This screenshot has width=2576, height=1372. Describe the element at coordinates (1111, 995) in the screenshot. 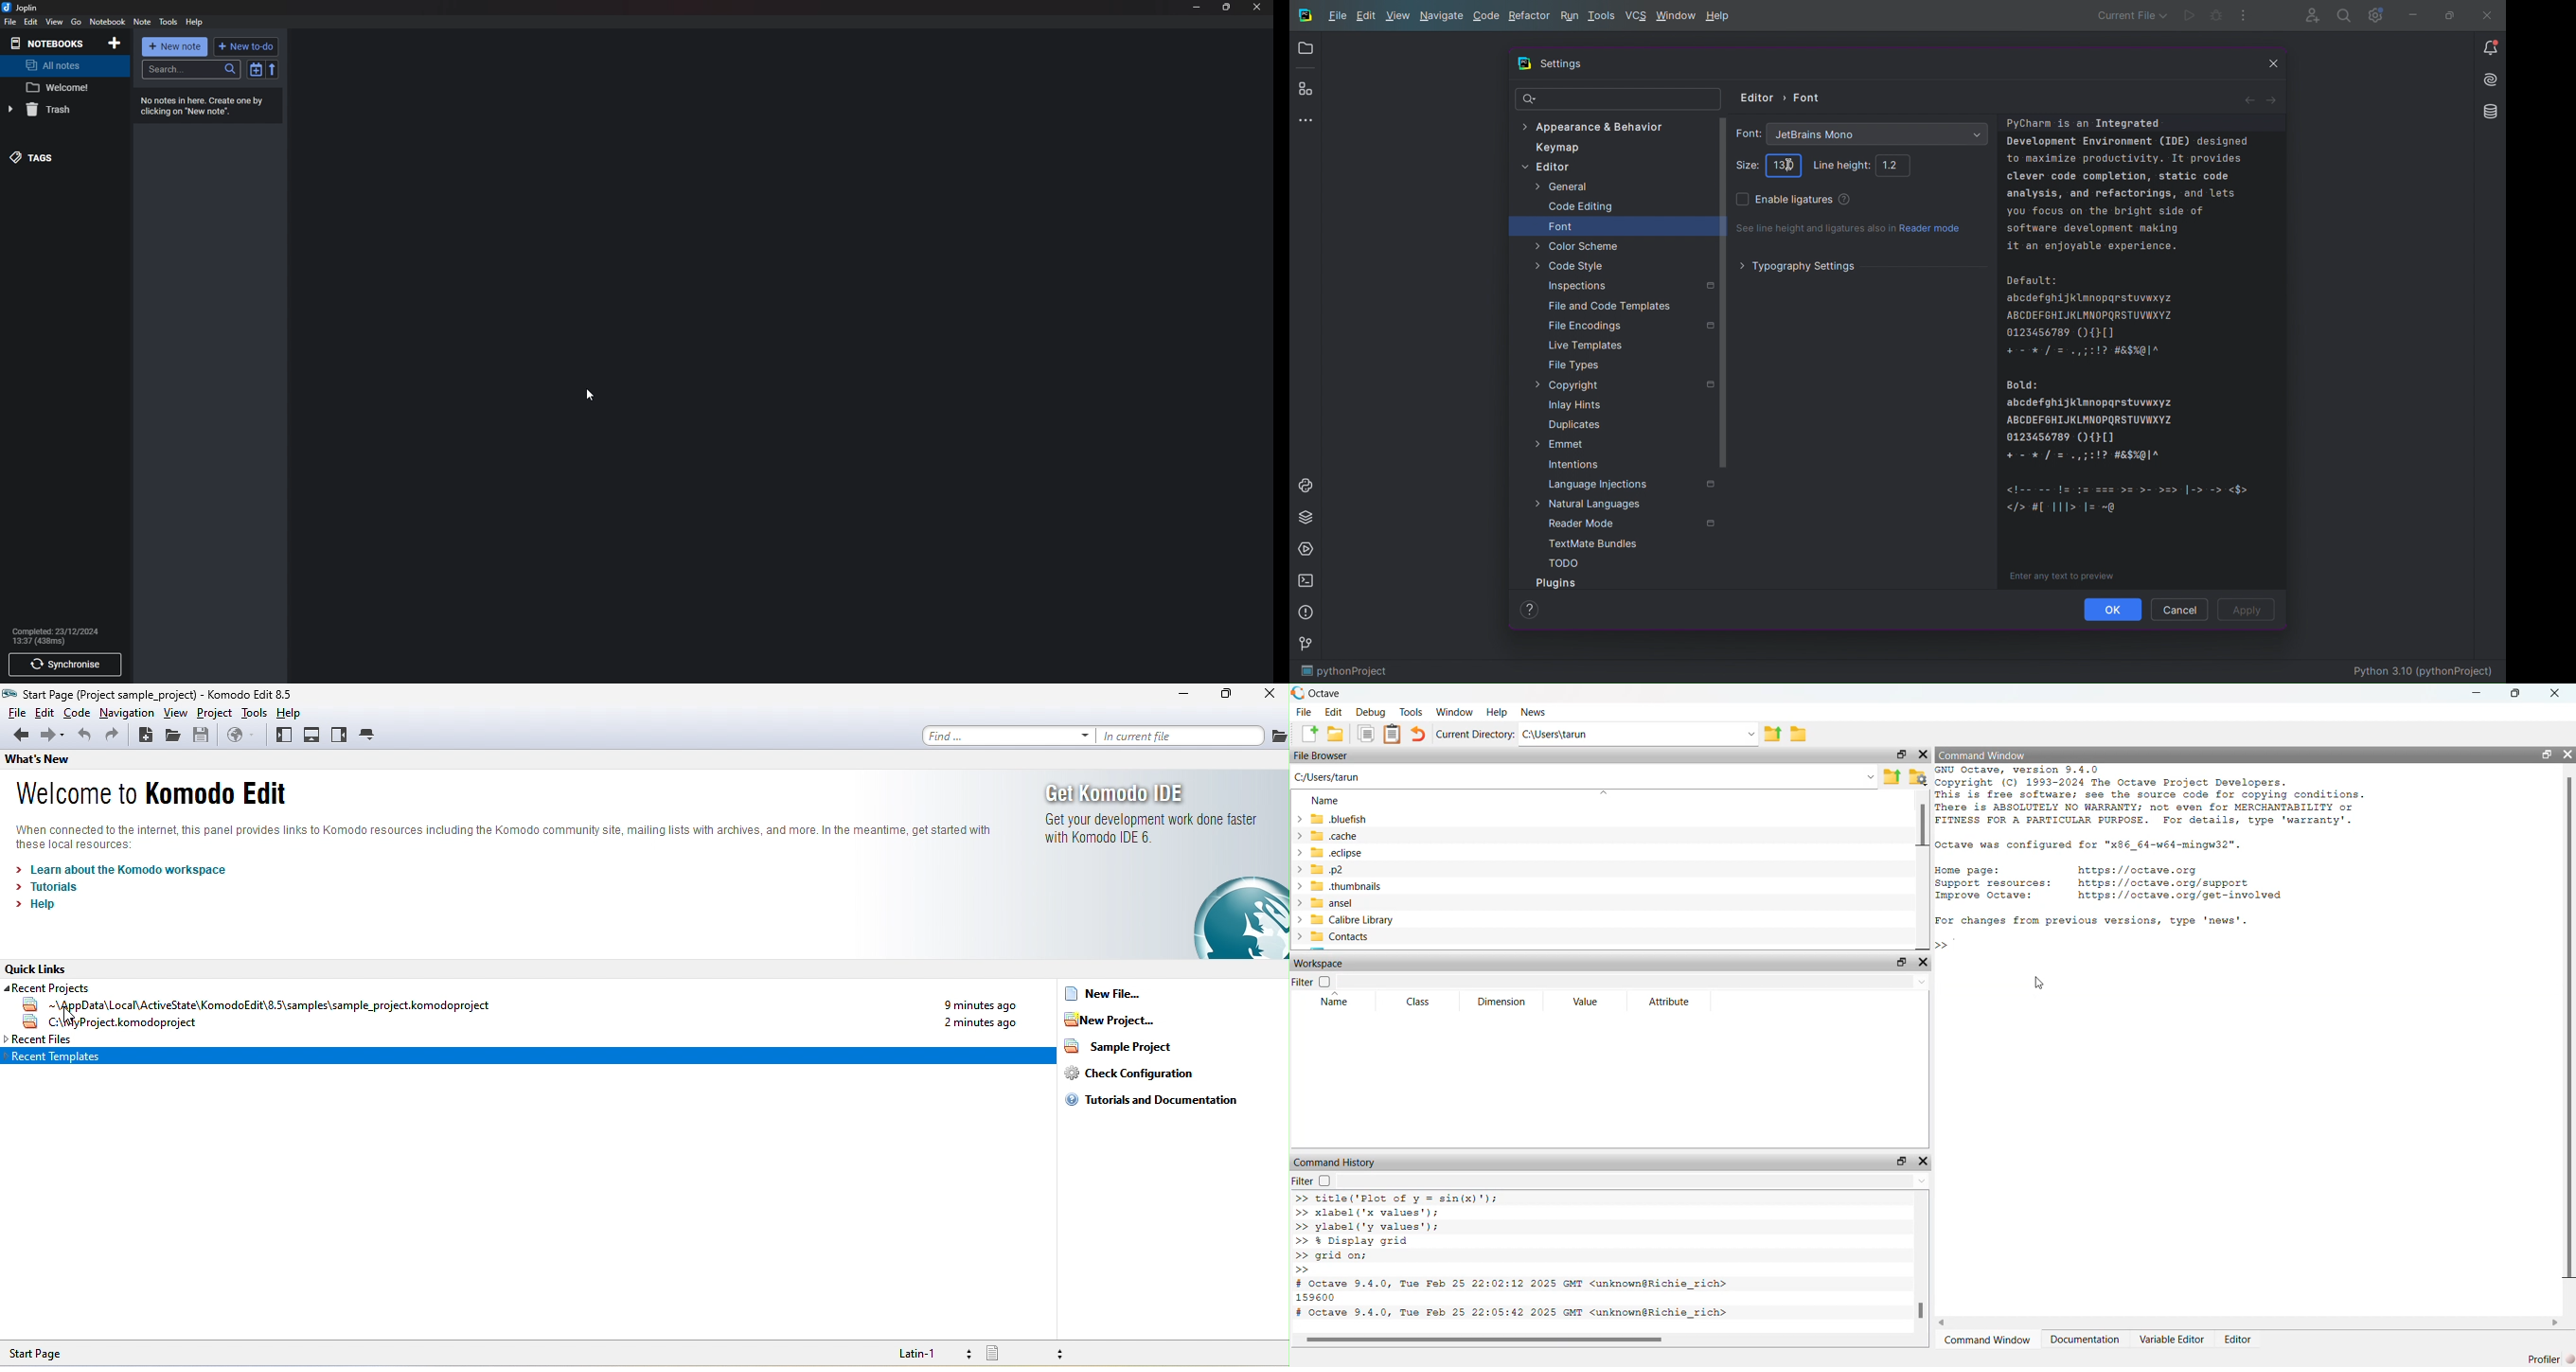

I see `new file` at that location.